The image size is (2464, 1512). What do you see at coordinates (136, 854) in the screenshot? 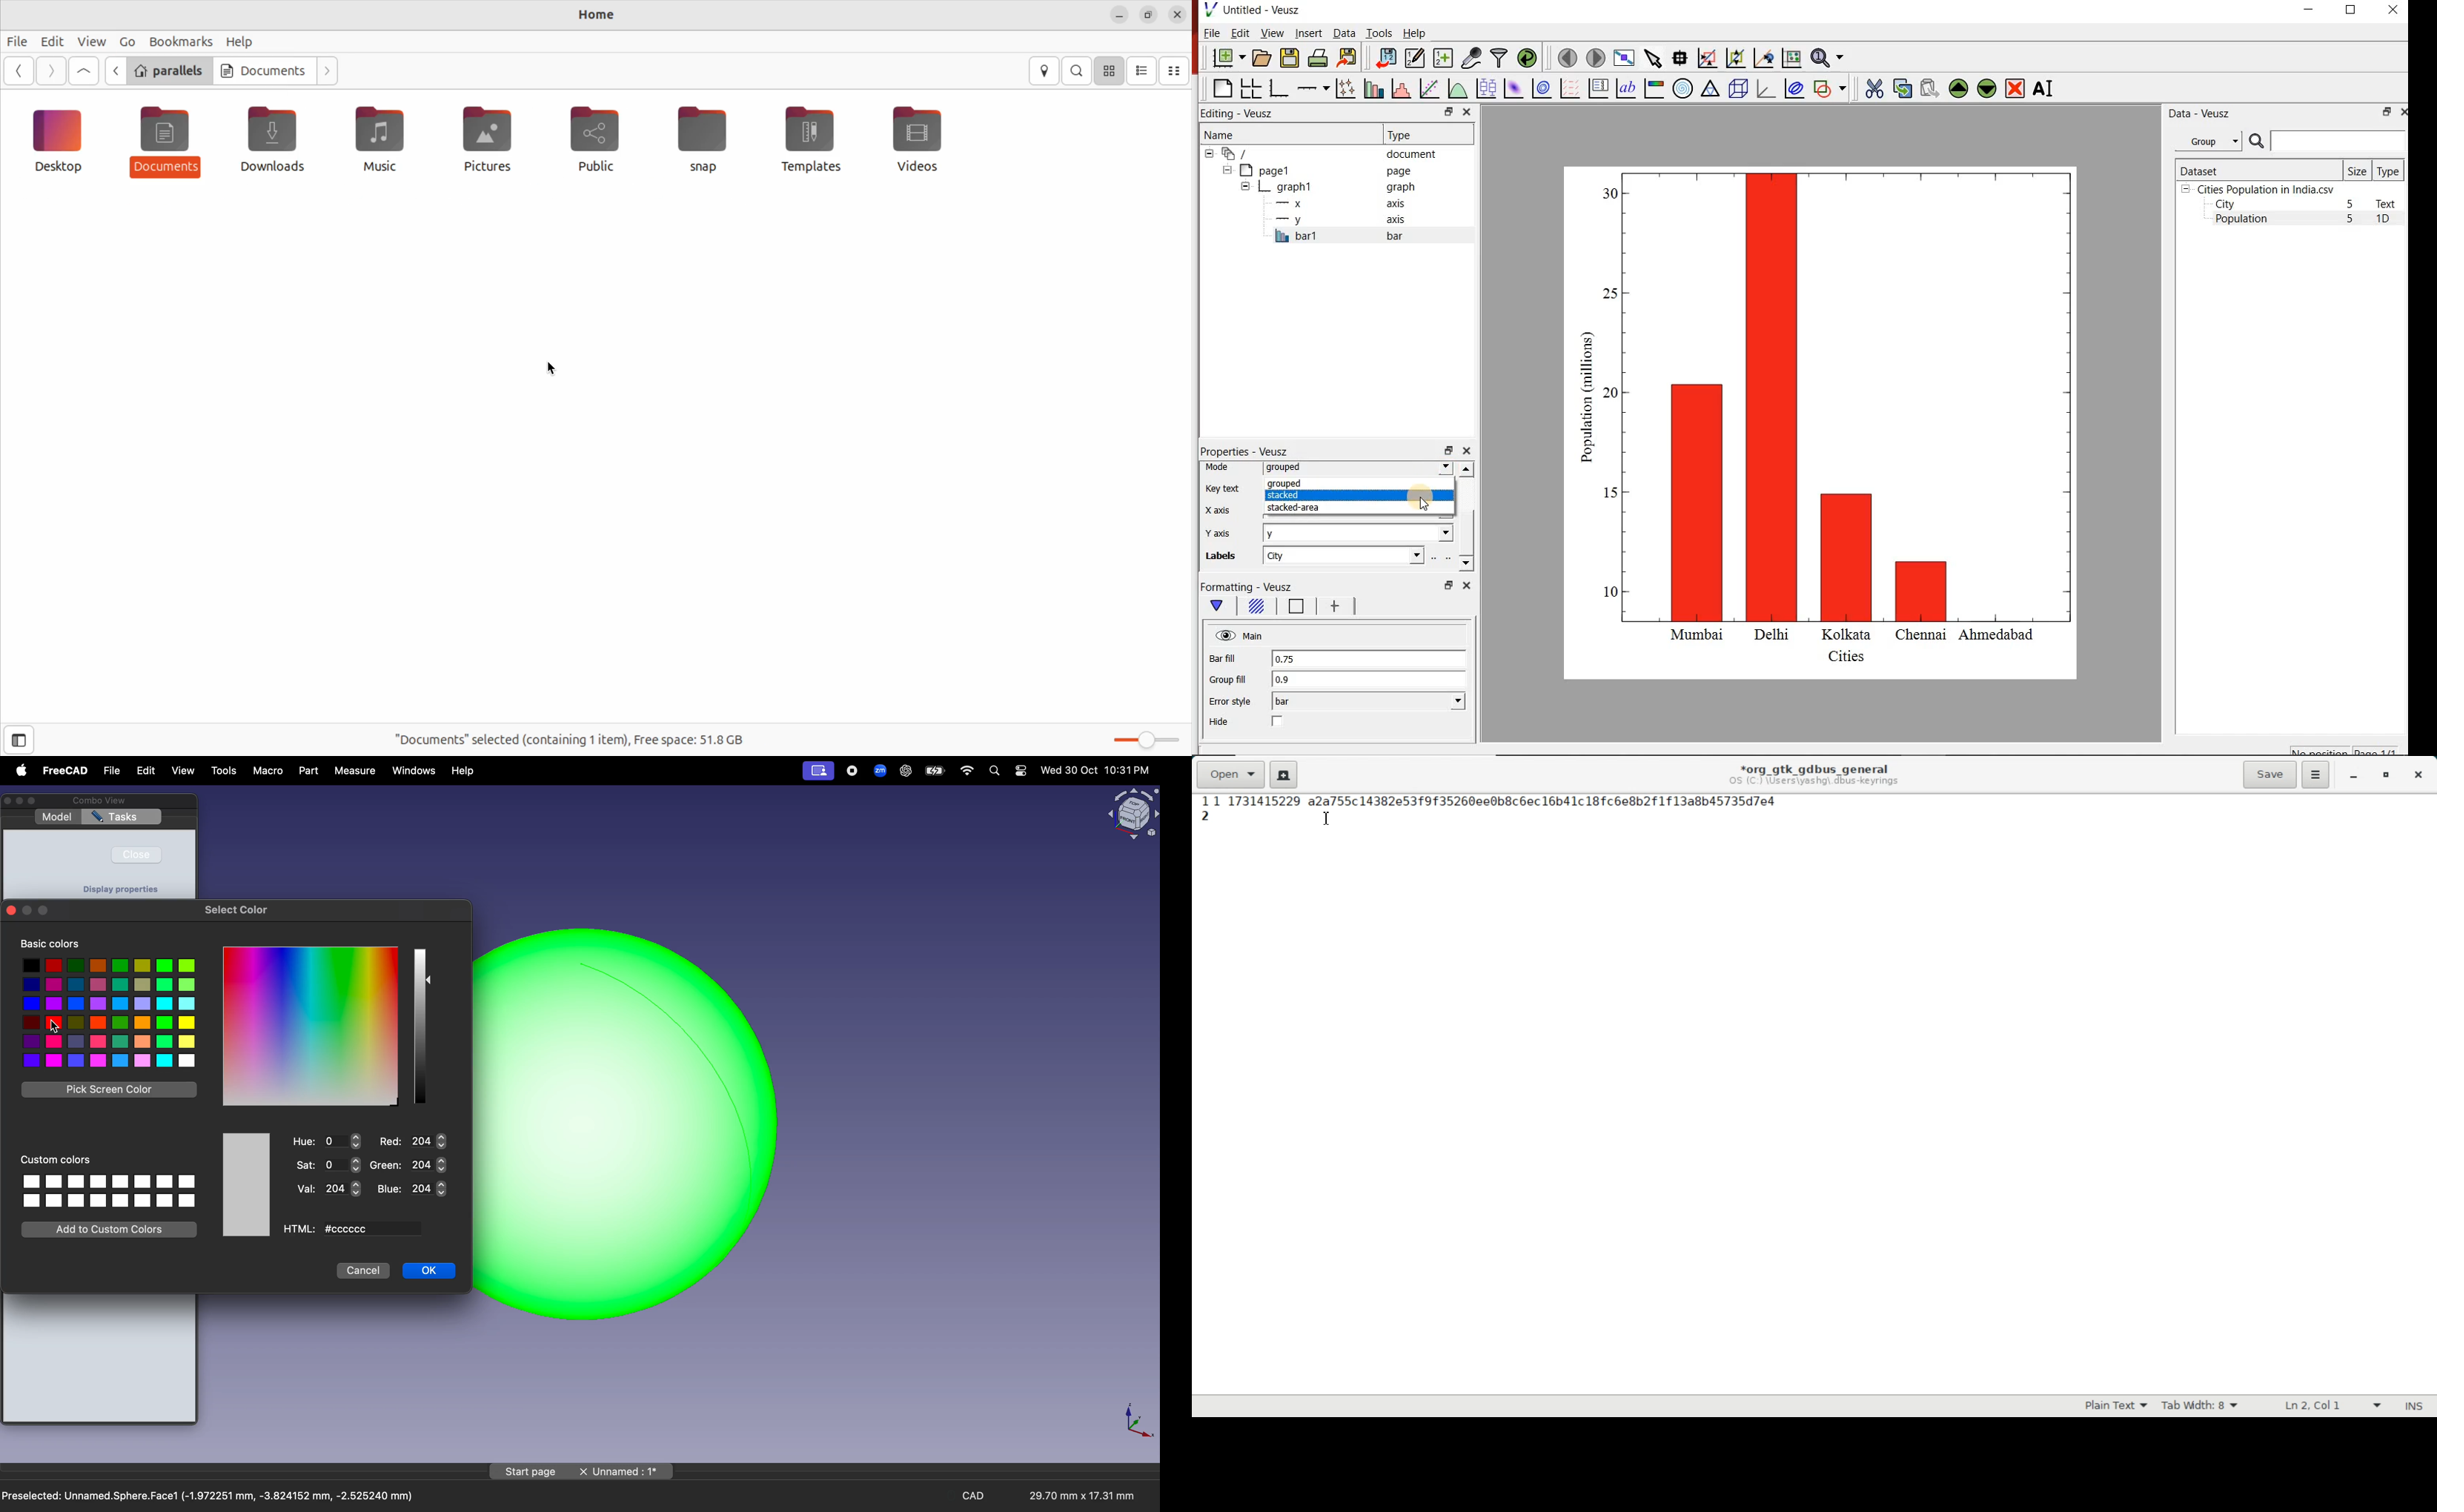
I see `close` at bounding box center [136, 854].